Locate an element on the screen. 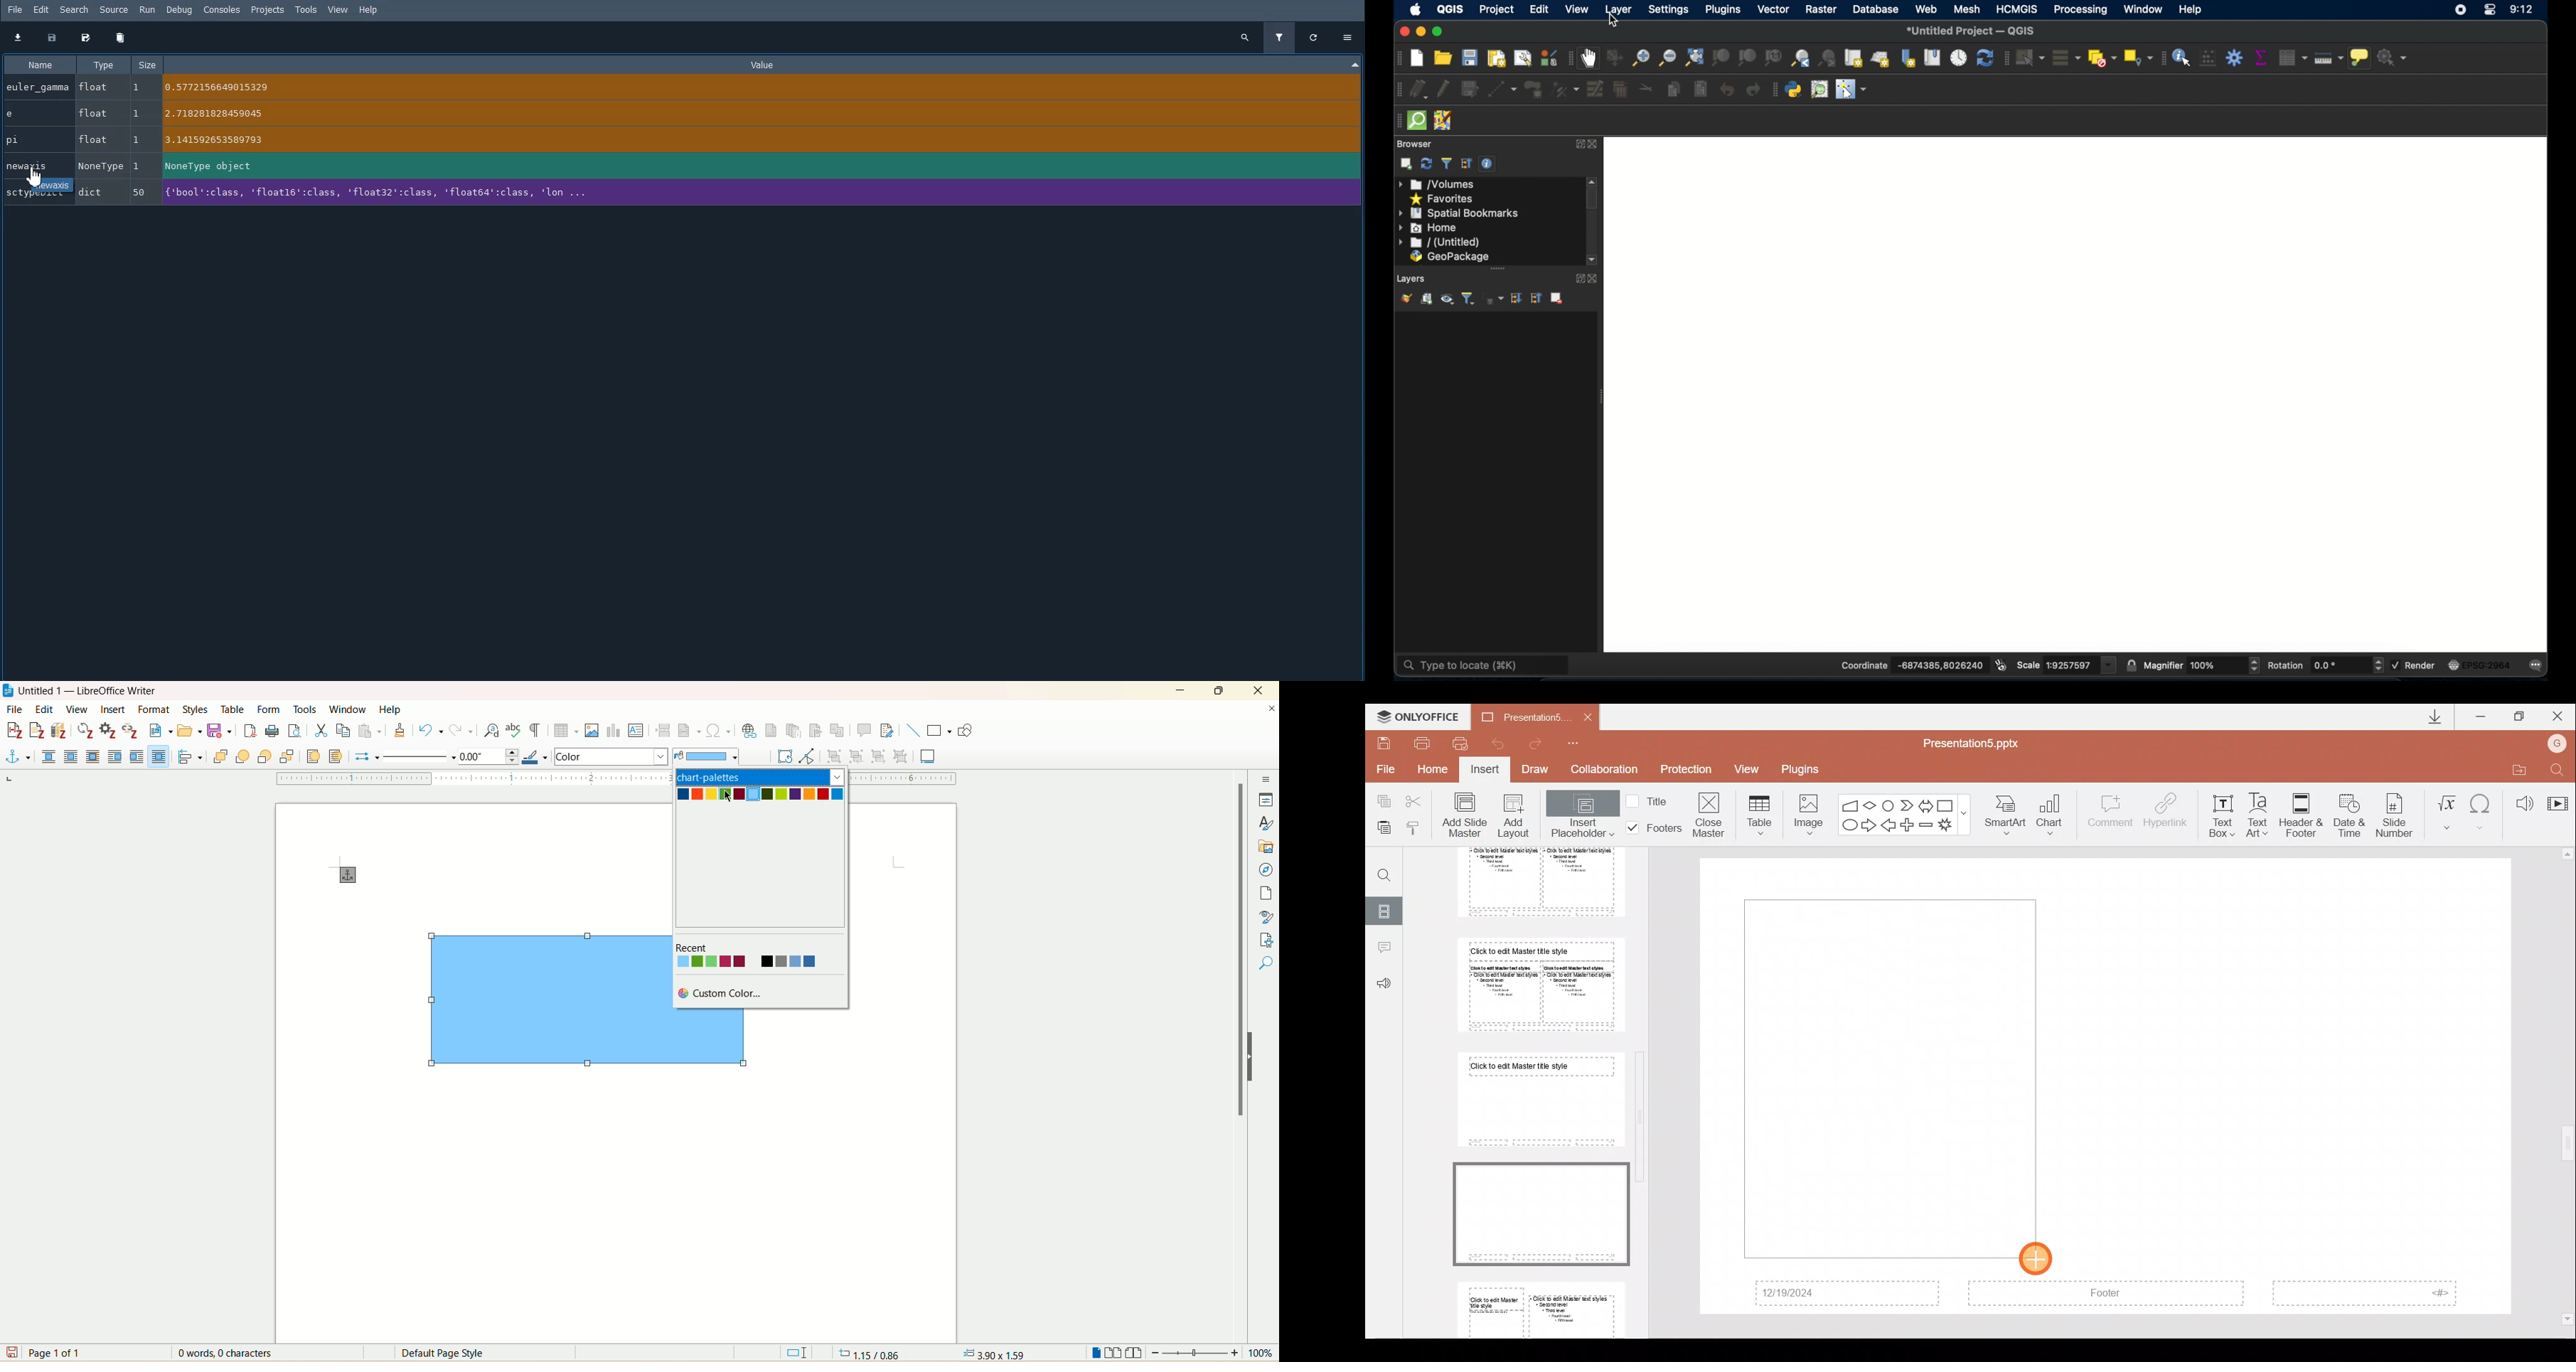 The height and width of the screenshot is (1372, 2576). switches mouse to a configurable pointer is located at coordinates (1853, 90).